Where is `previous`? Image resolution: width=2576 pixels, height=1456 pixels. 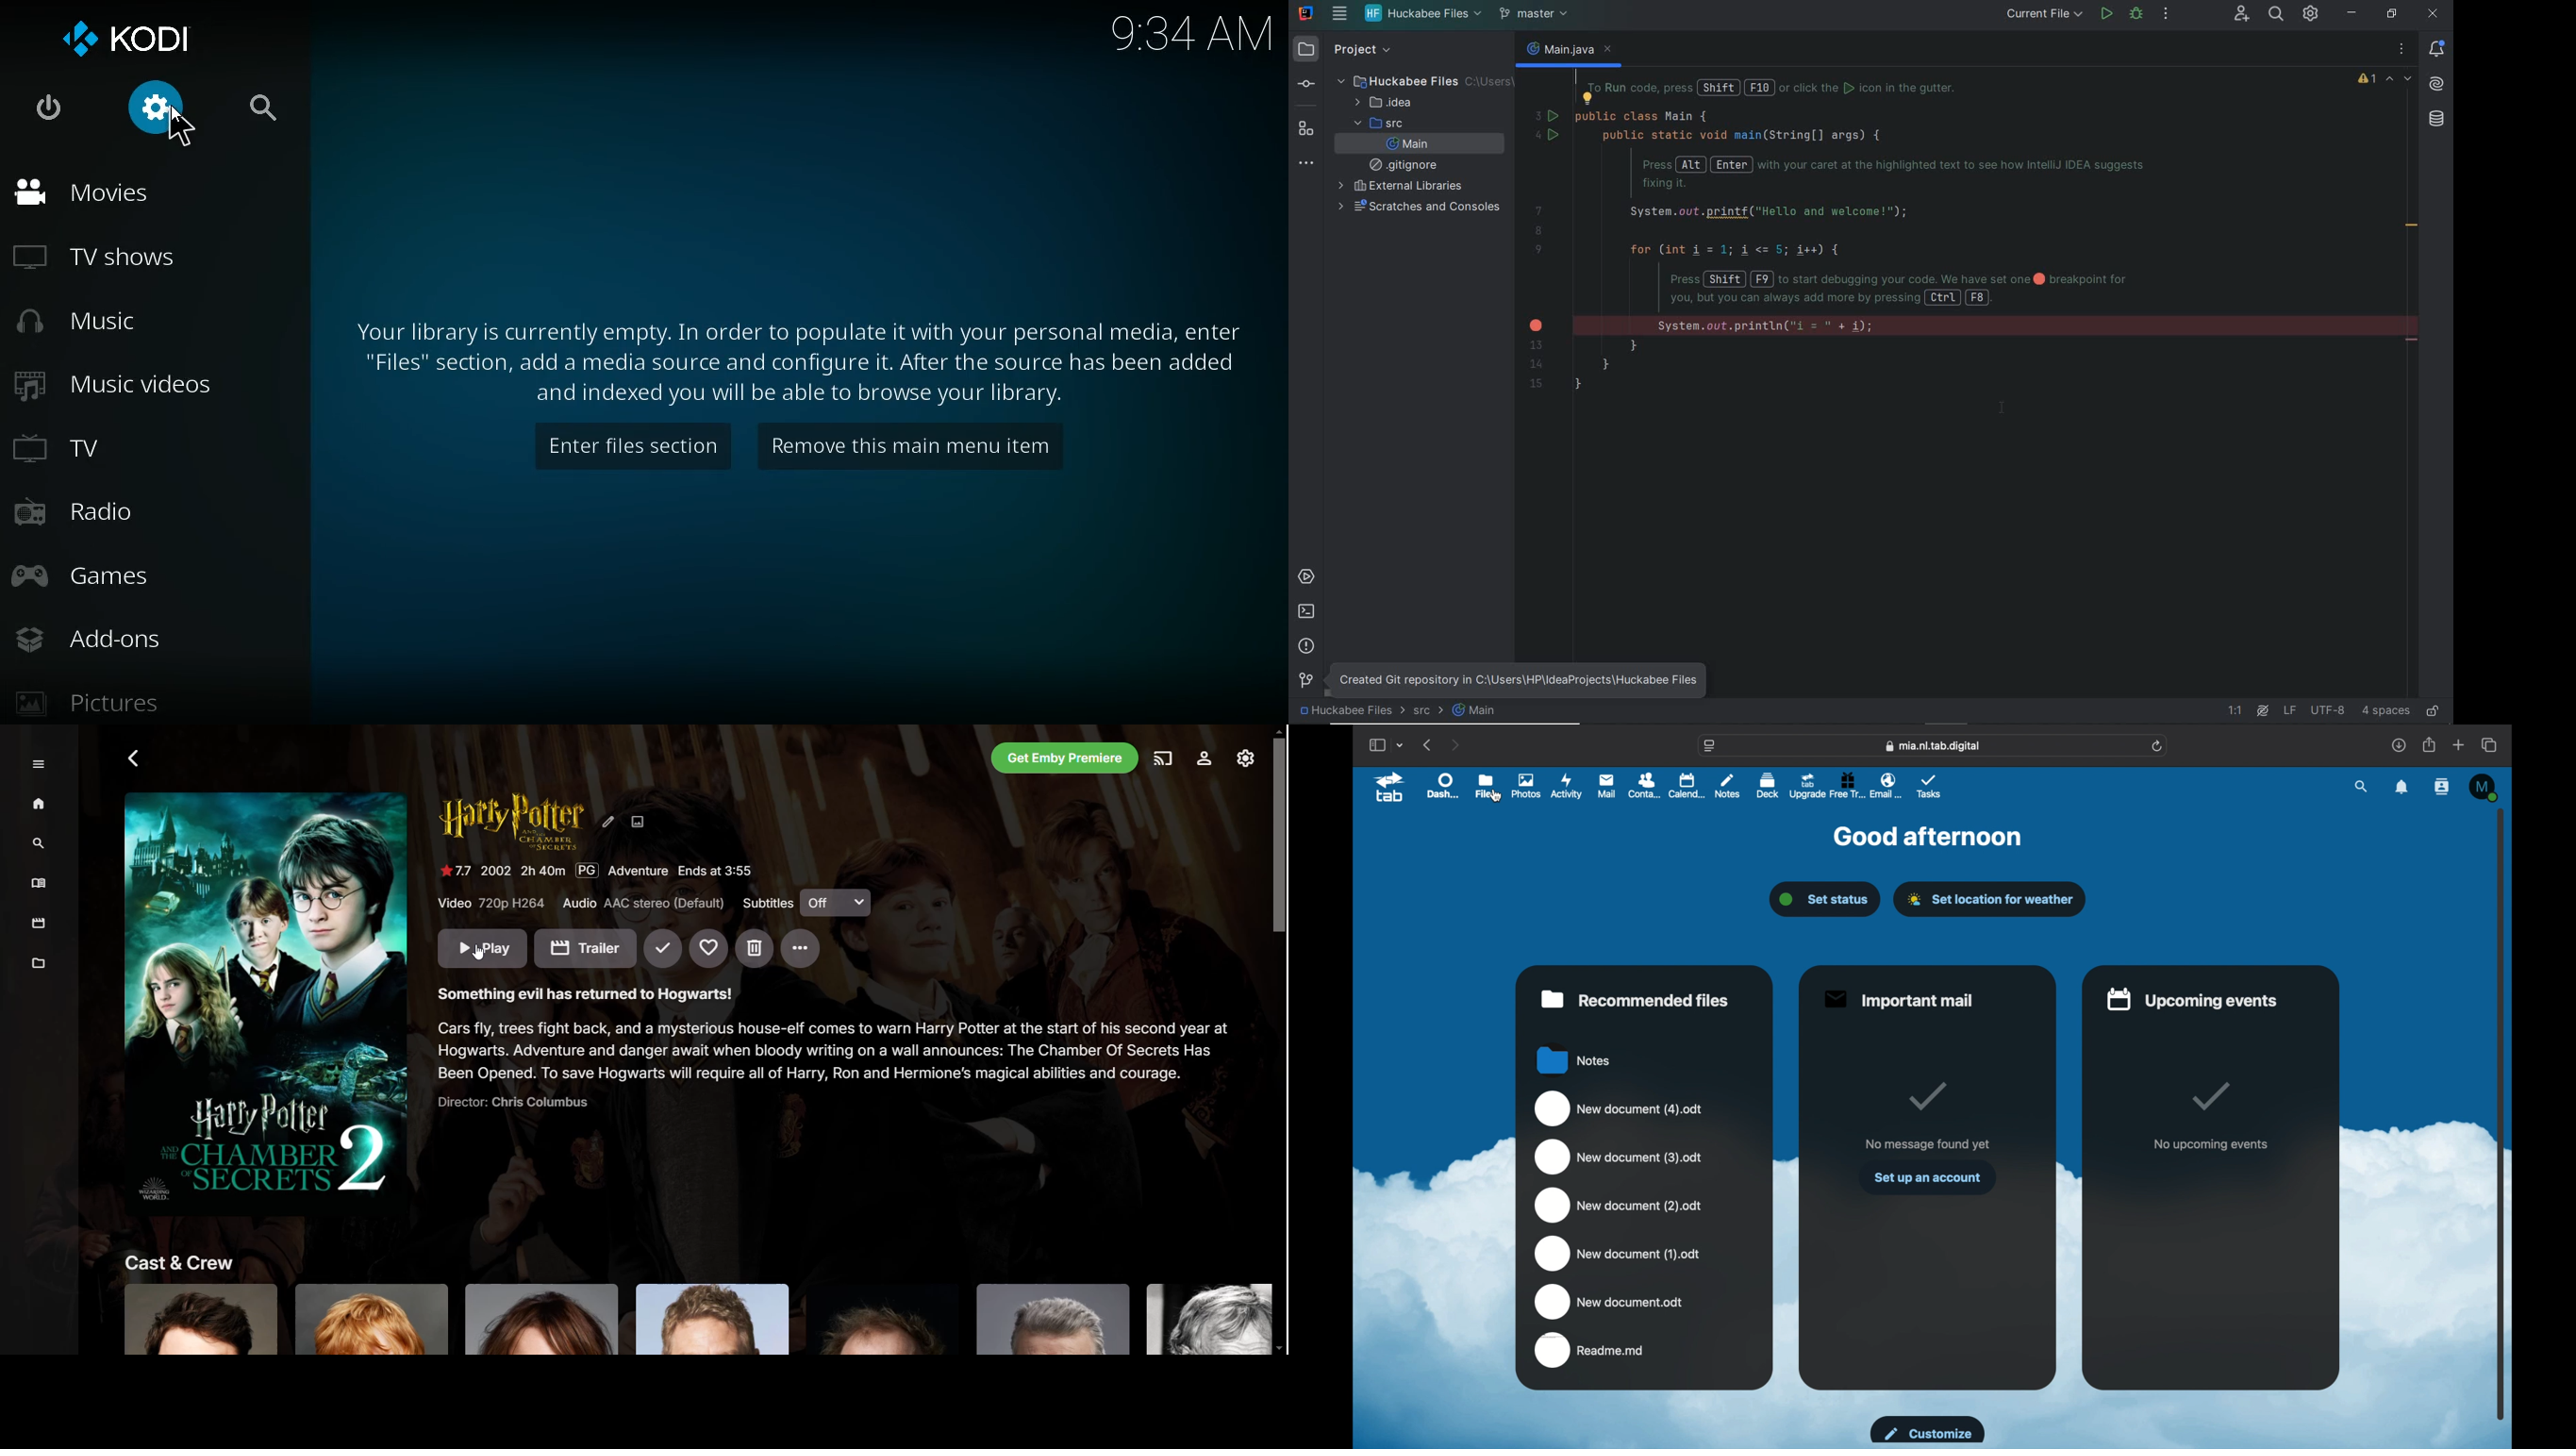
previous is located at coordinates (1429, 745).